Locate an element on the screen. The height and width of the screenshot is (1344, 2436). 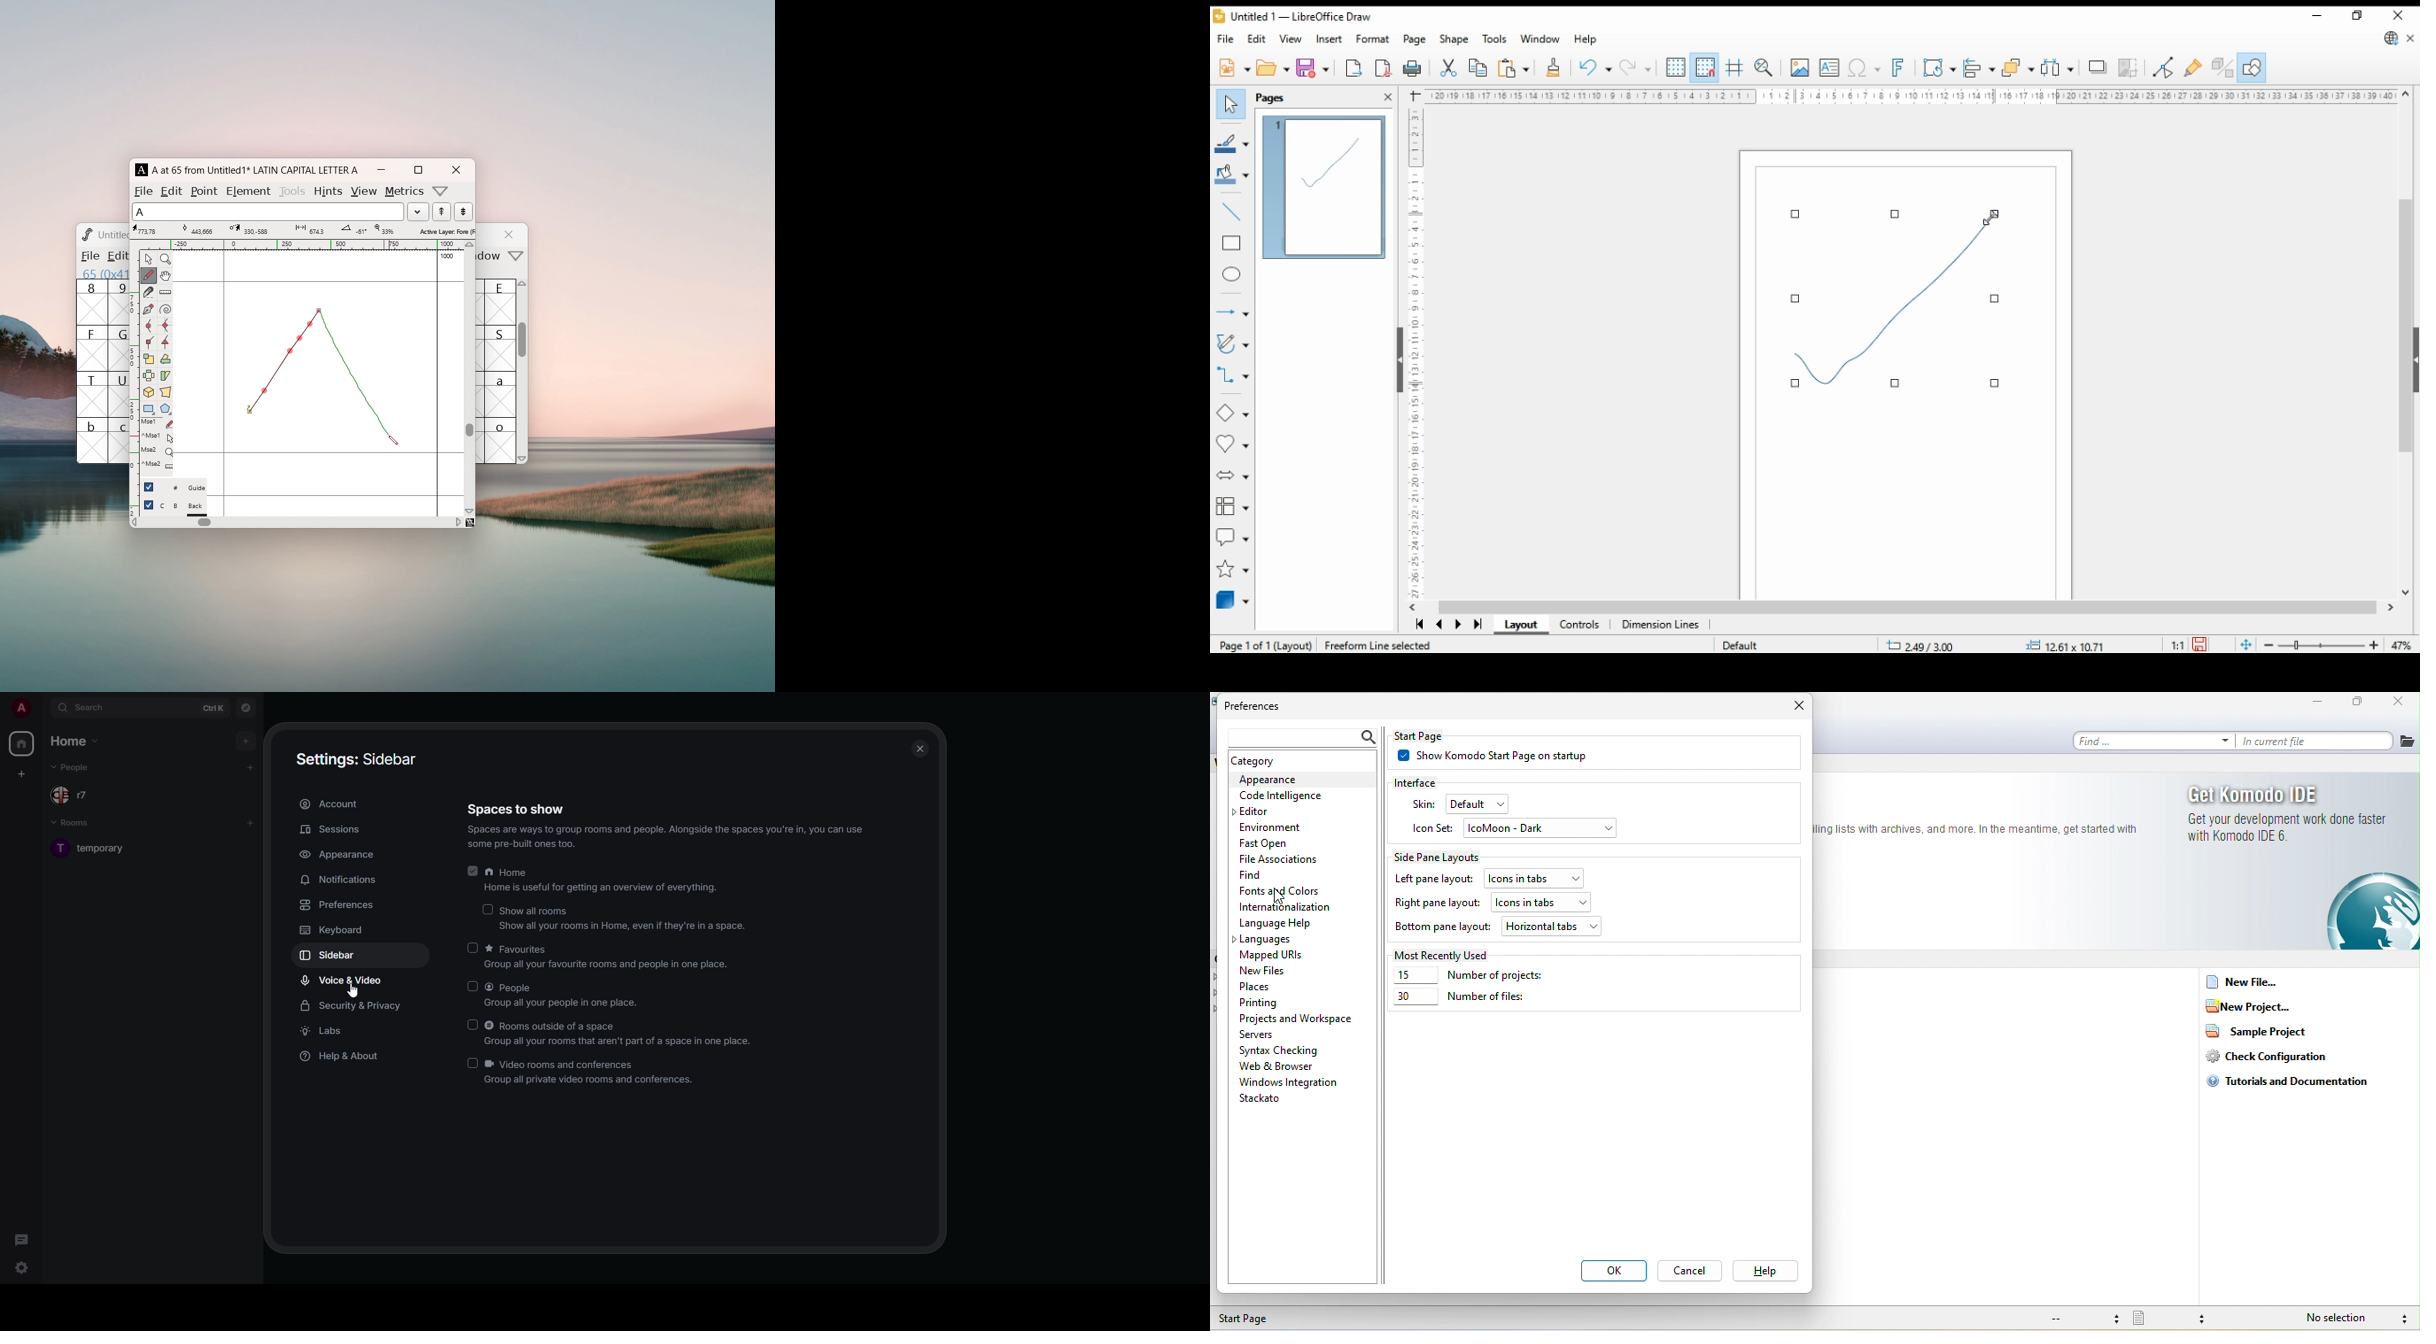
tutorials and documentation is located at coordinates (2295, 1088).